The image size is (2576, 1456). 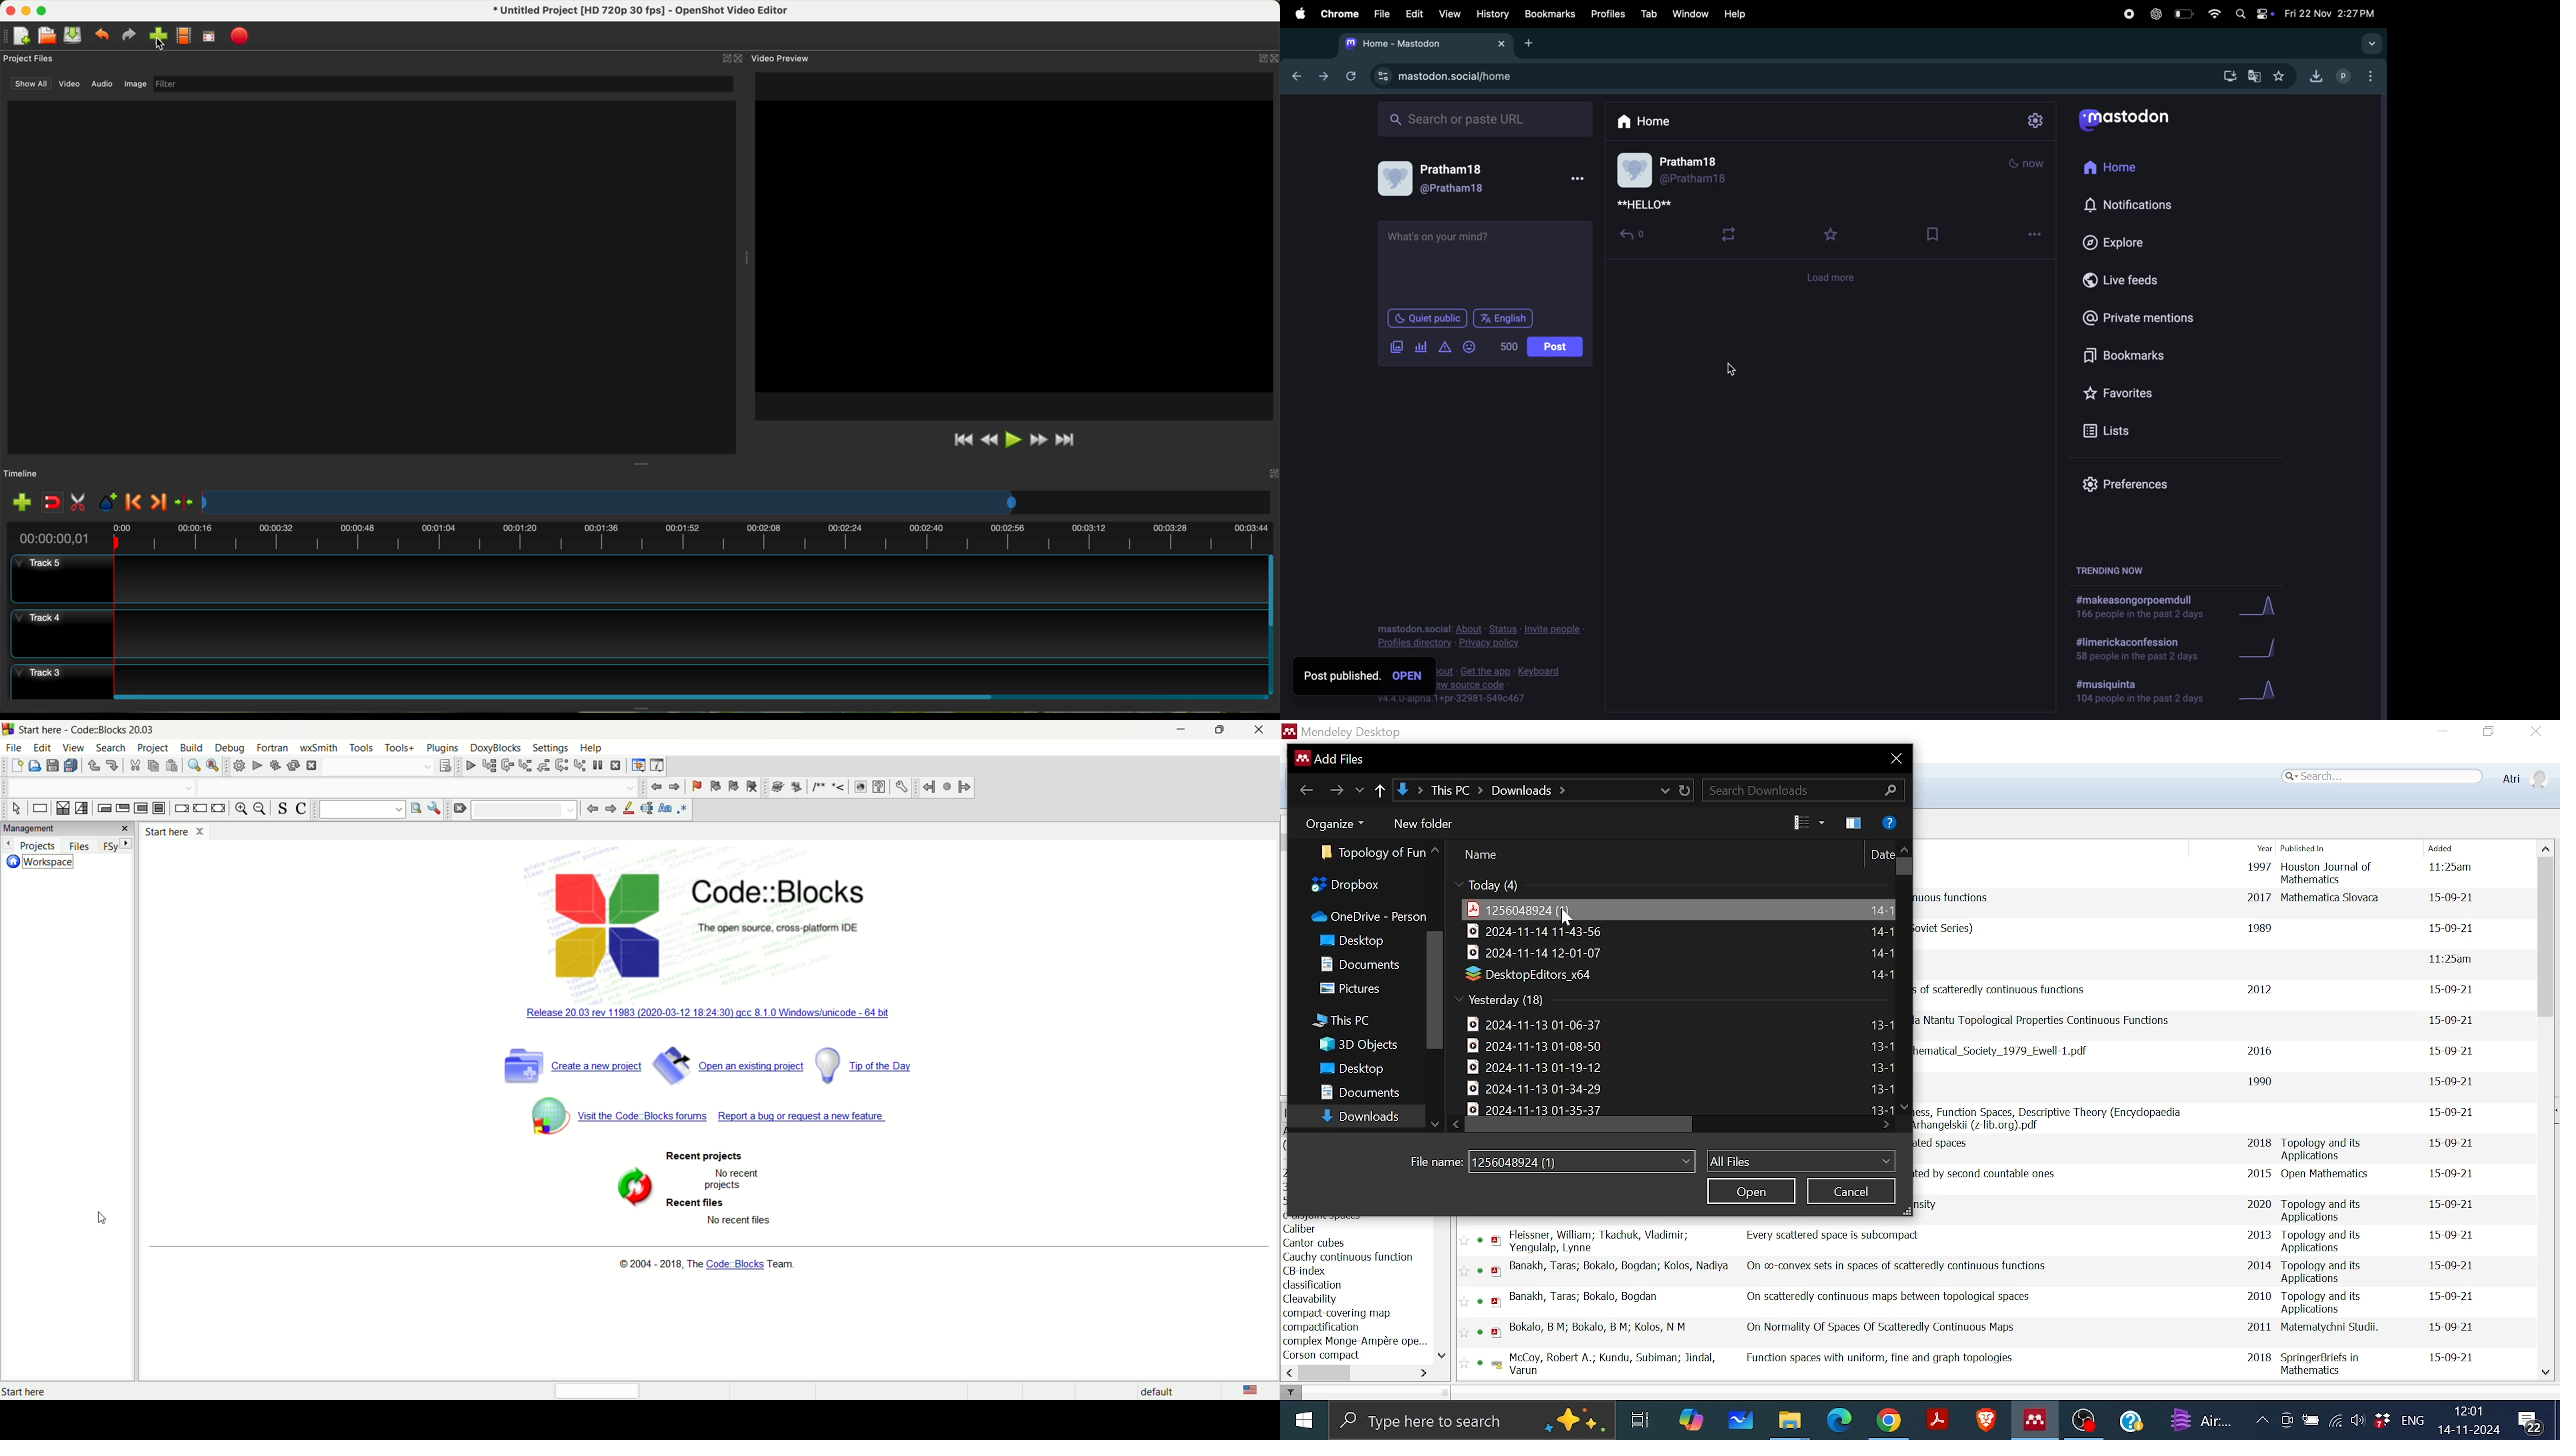 I want to click on File, so click(x=1883, y=953).